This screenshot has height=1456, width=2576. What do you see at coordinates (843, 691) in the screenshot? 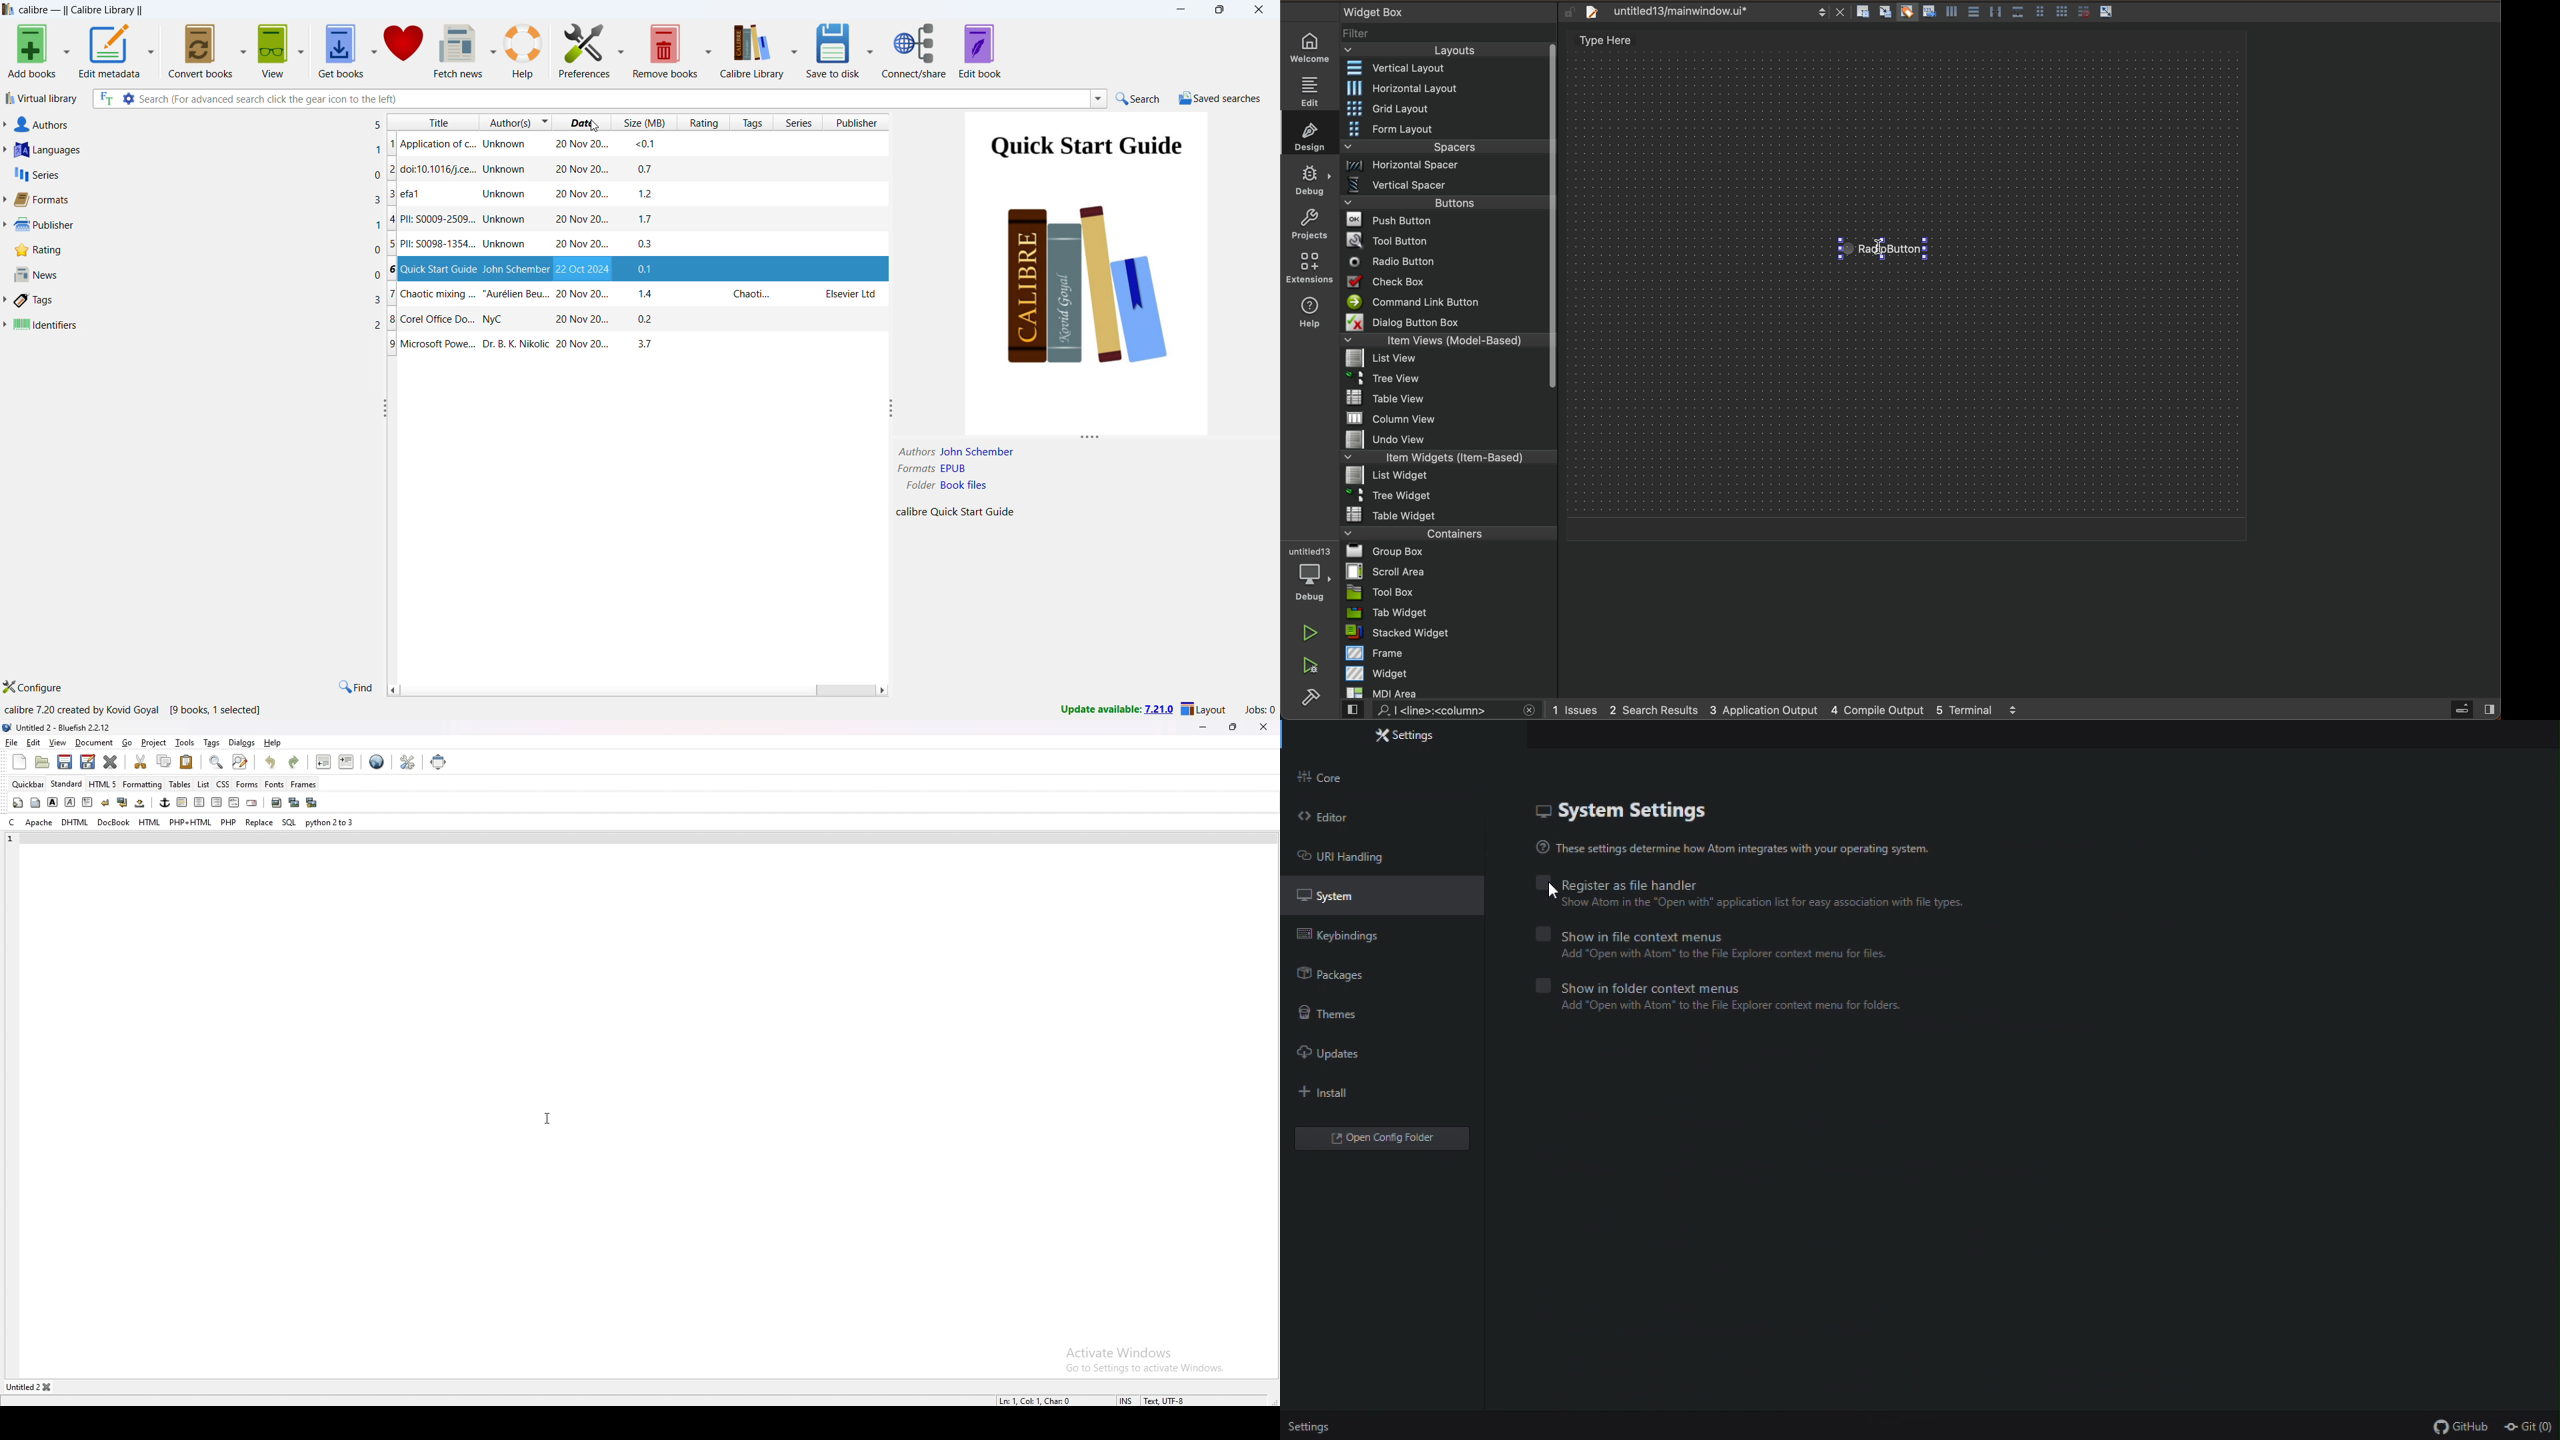
I see `Horizontal scrollbar` at bounding box center [843, 691].